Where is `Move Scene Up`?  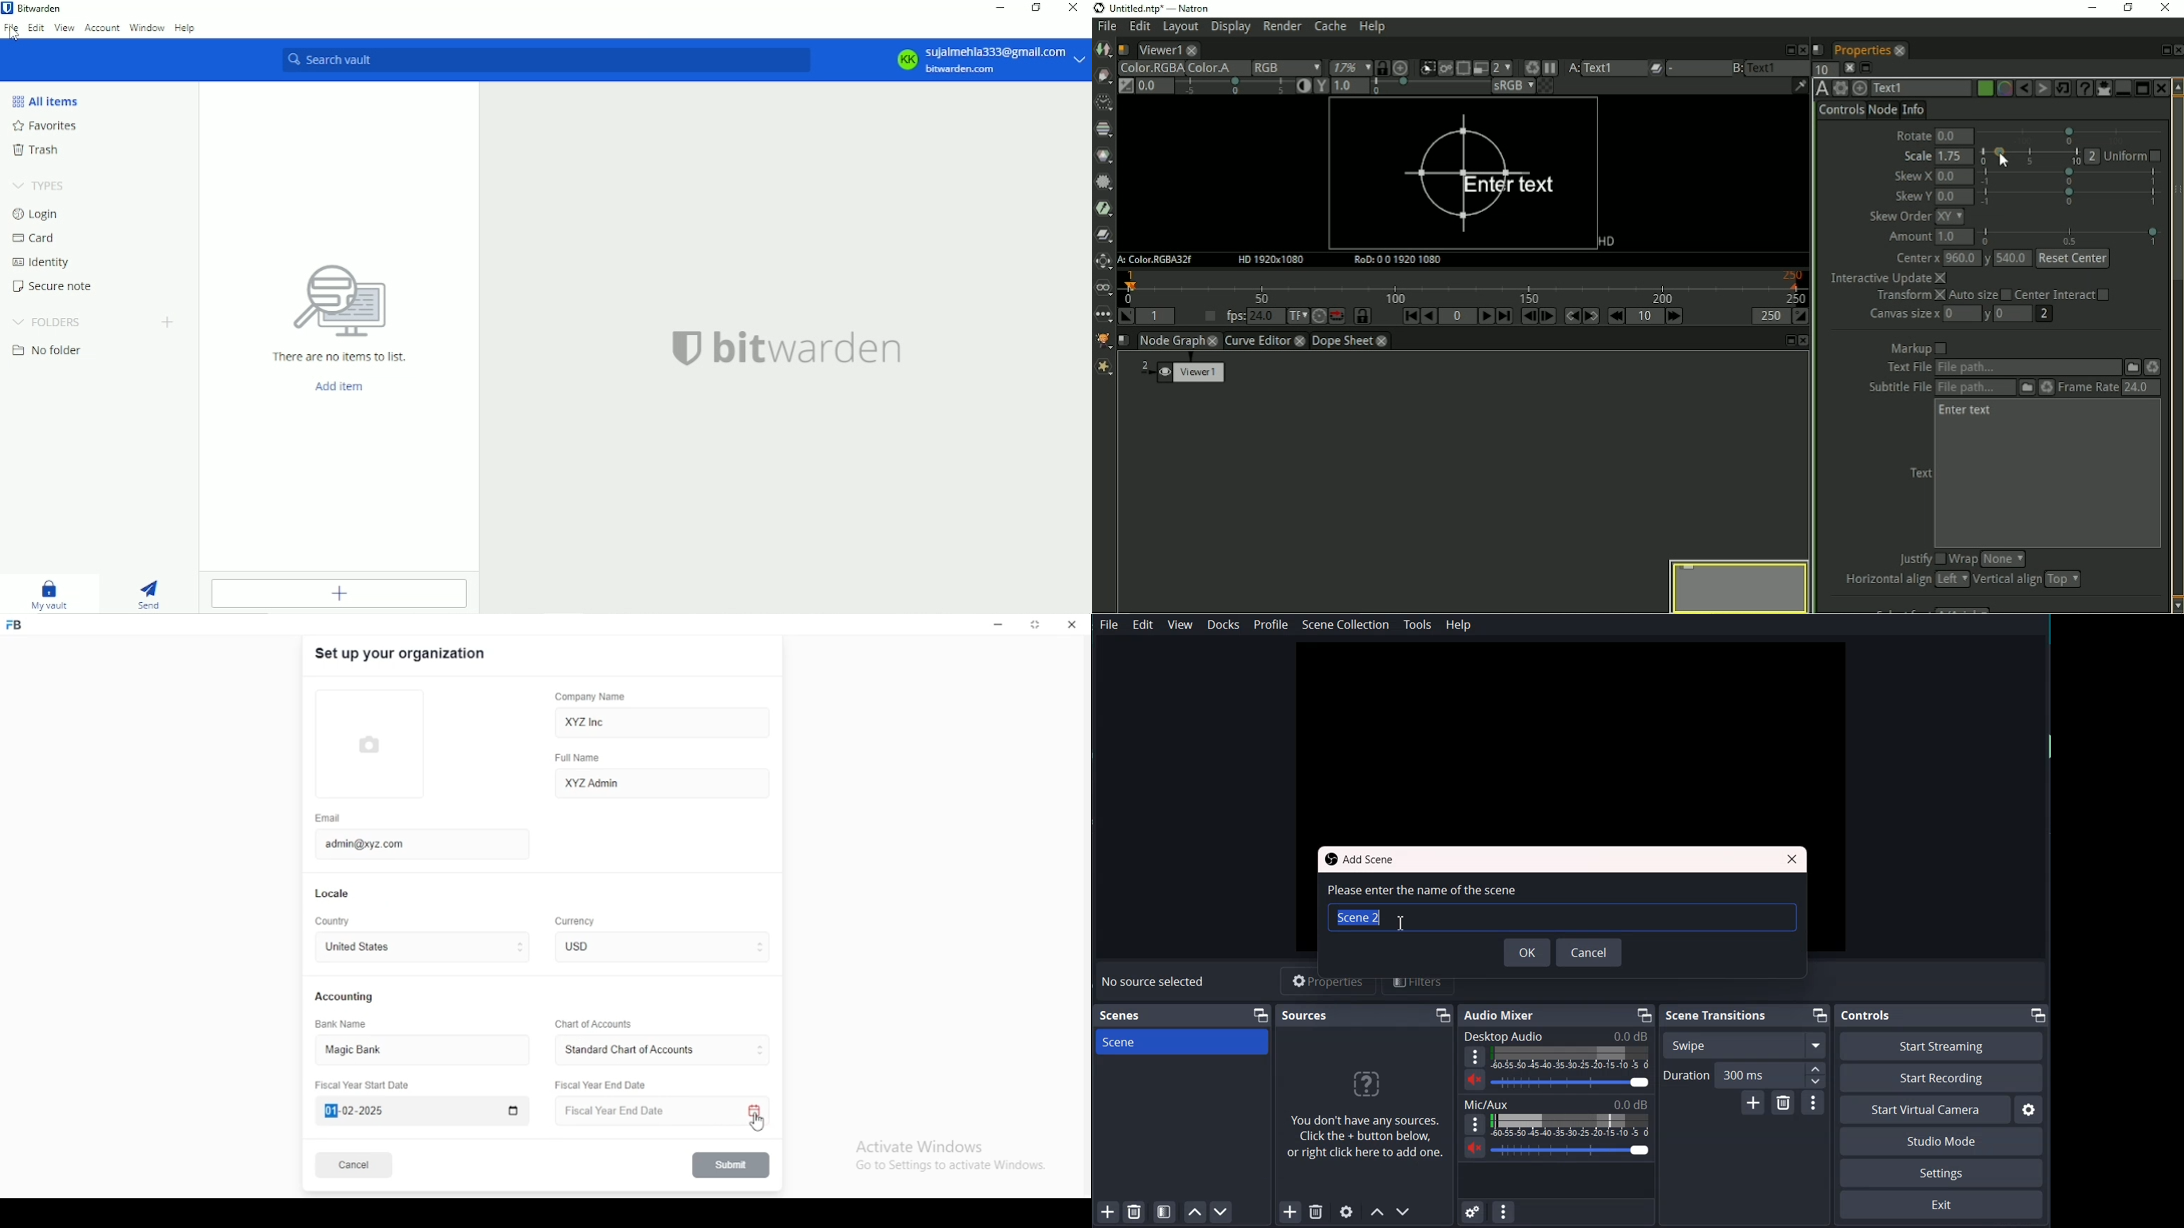 Move Scene Up is located at coordinates (1193, 1212).